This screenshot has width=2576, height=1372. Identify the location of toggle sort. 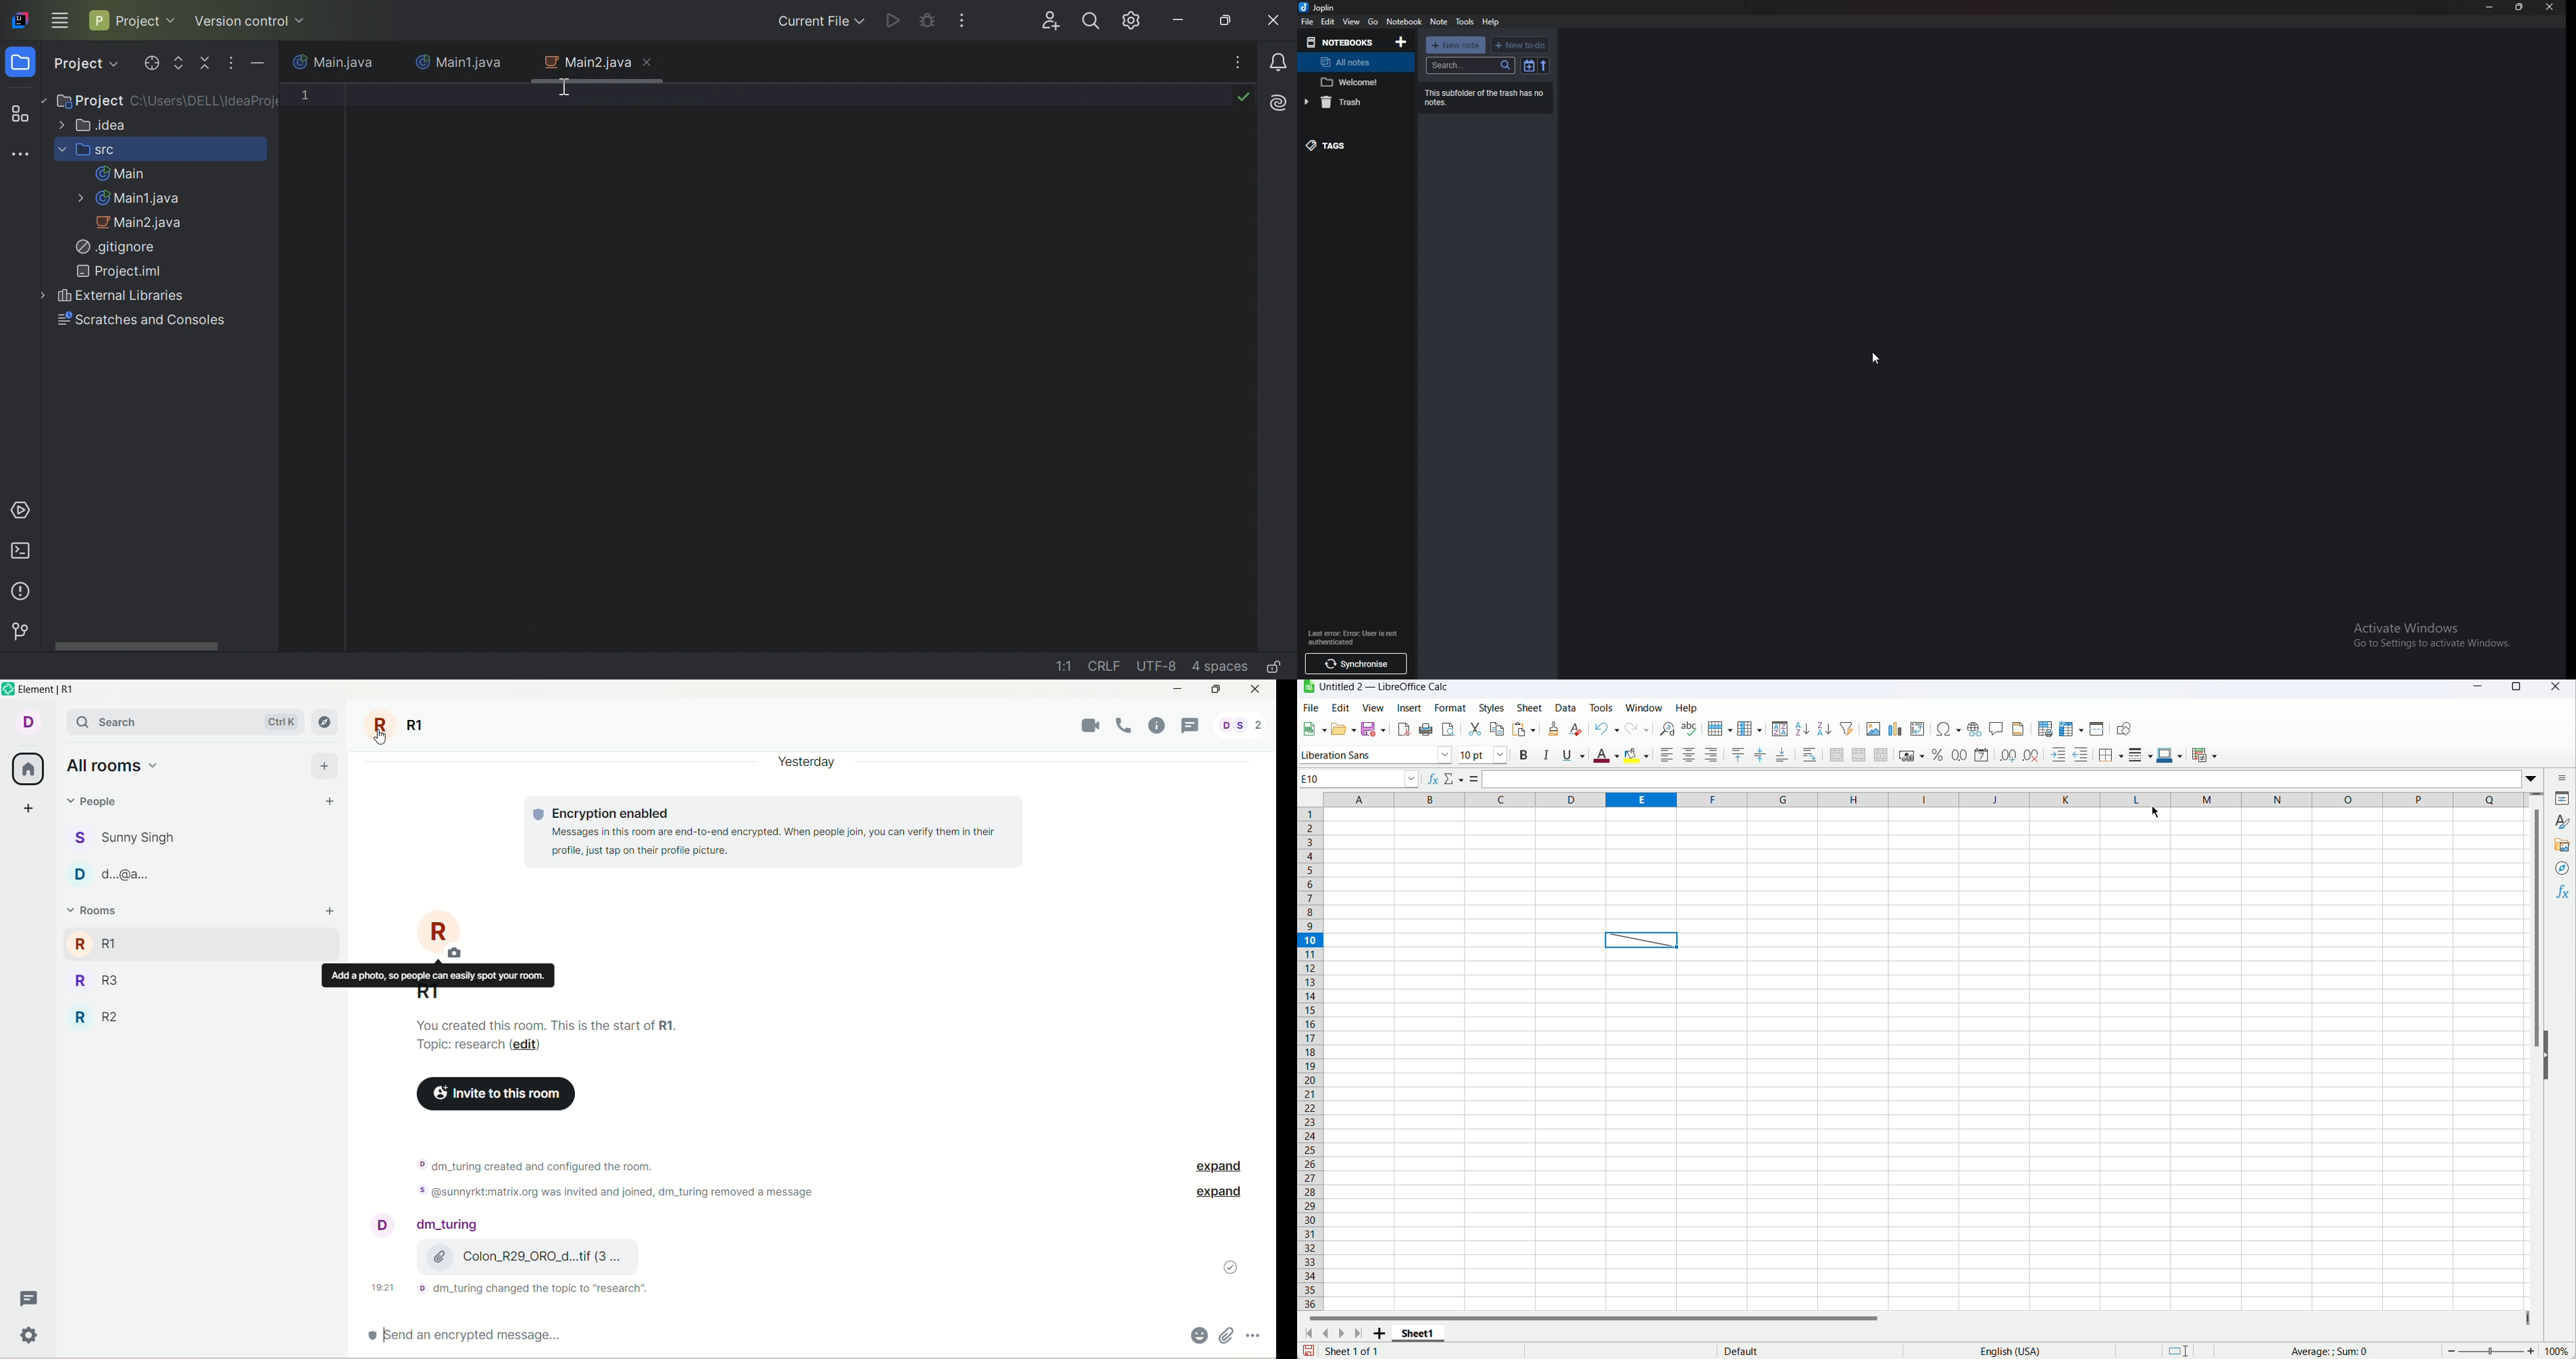
(1529, 65).